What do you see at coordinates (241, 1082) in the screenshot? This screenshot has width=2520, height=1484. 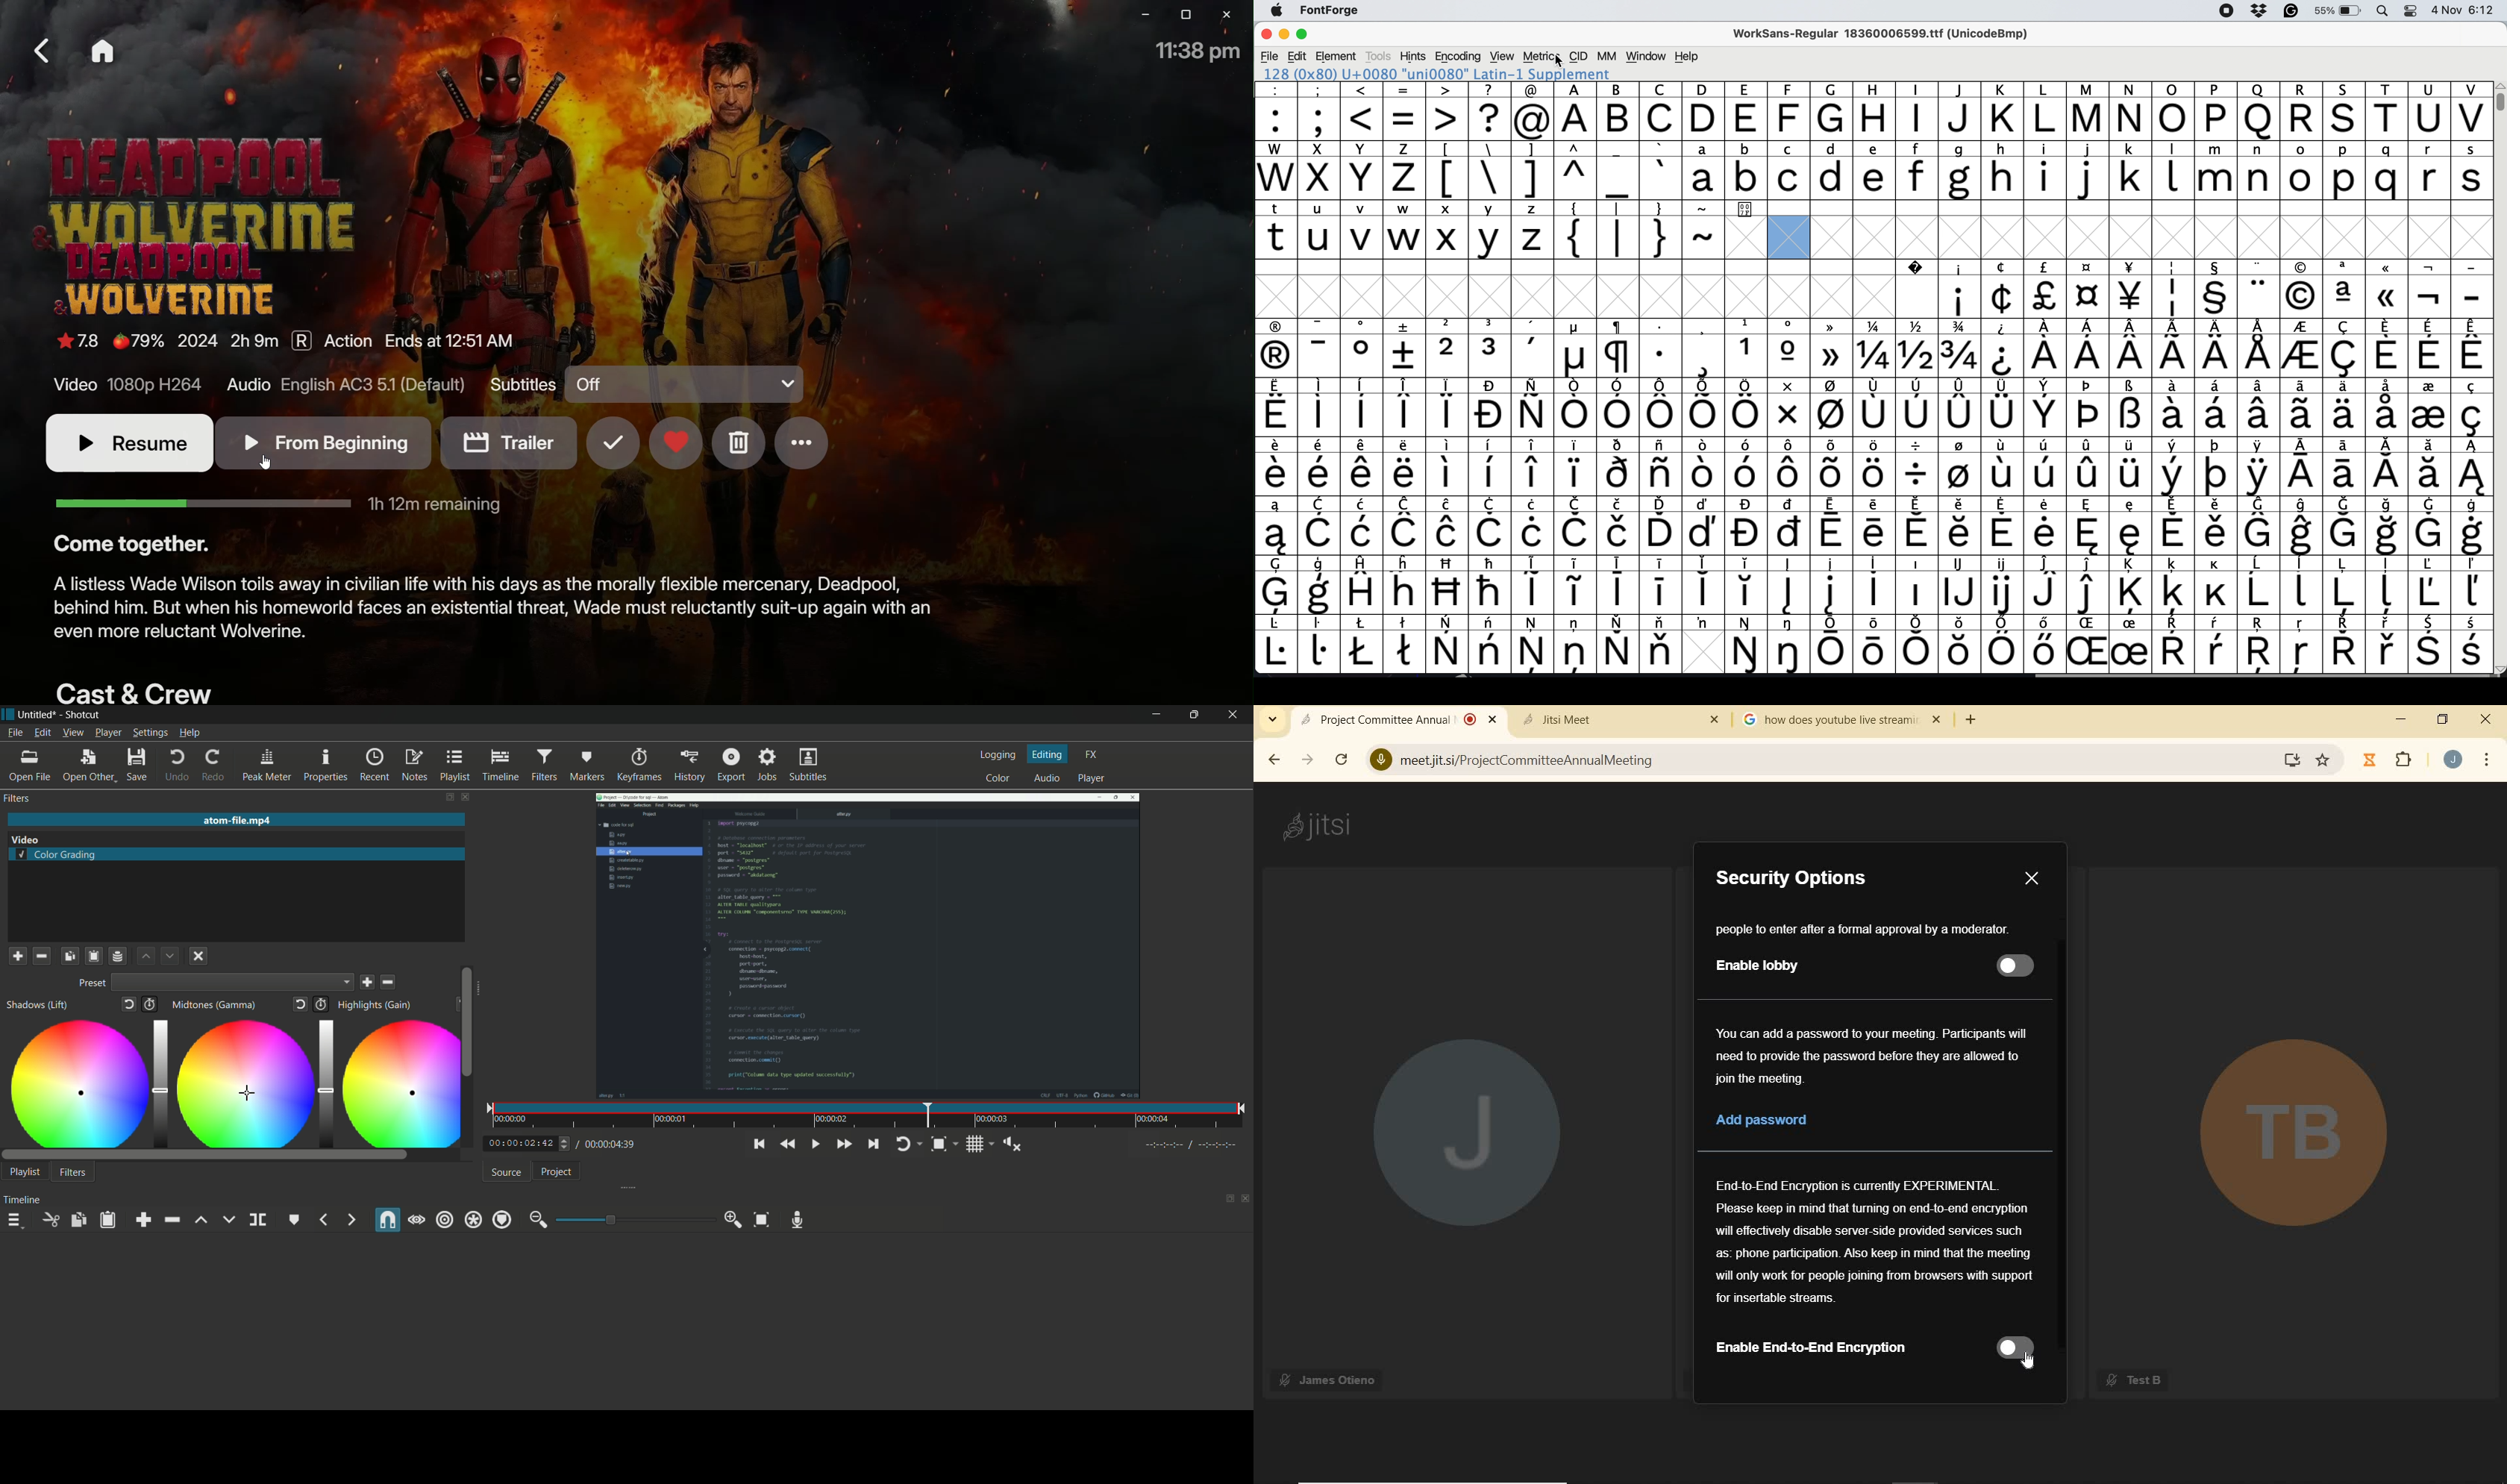 I see `adjustment circle` at bounding box center [241, 1082].